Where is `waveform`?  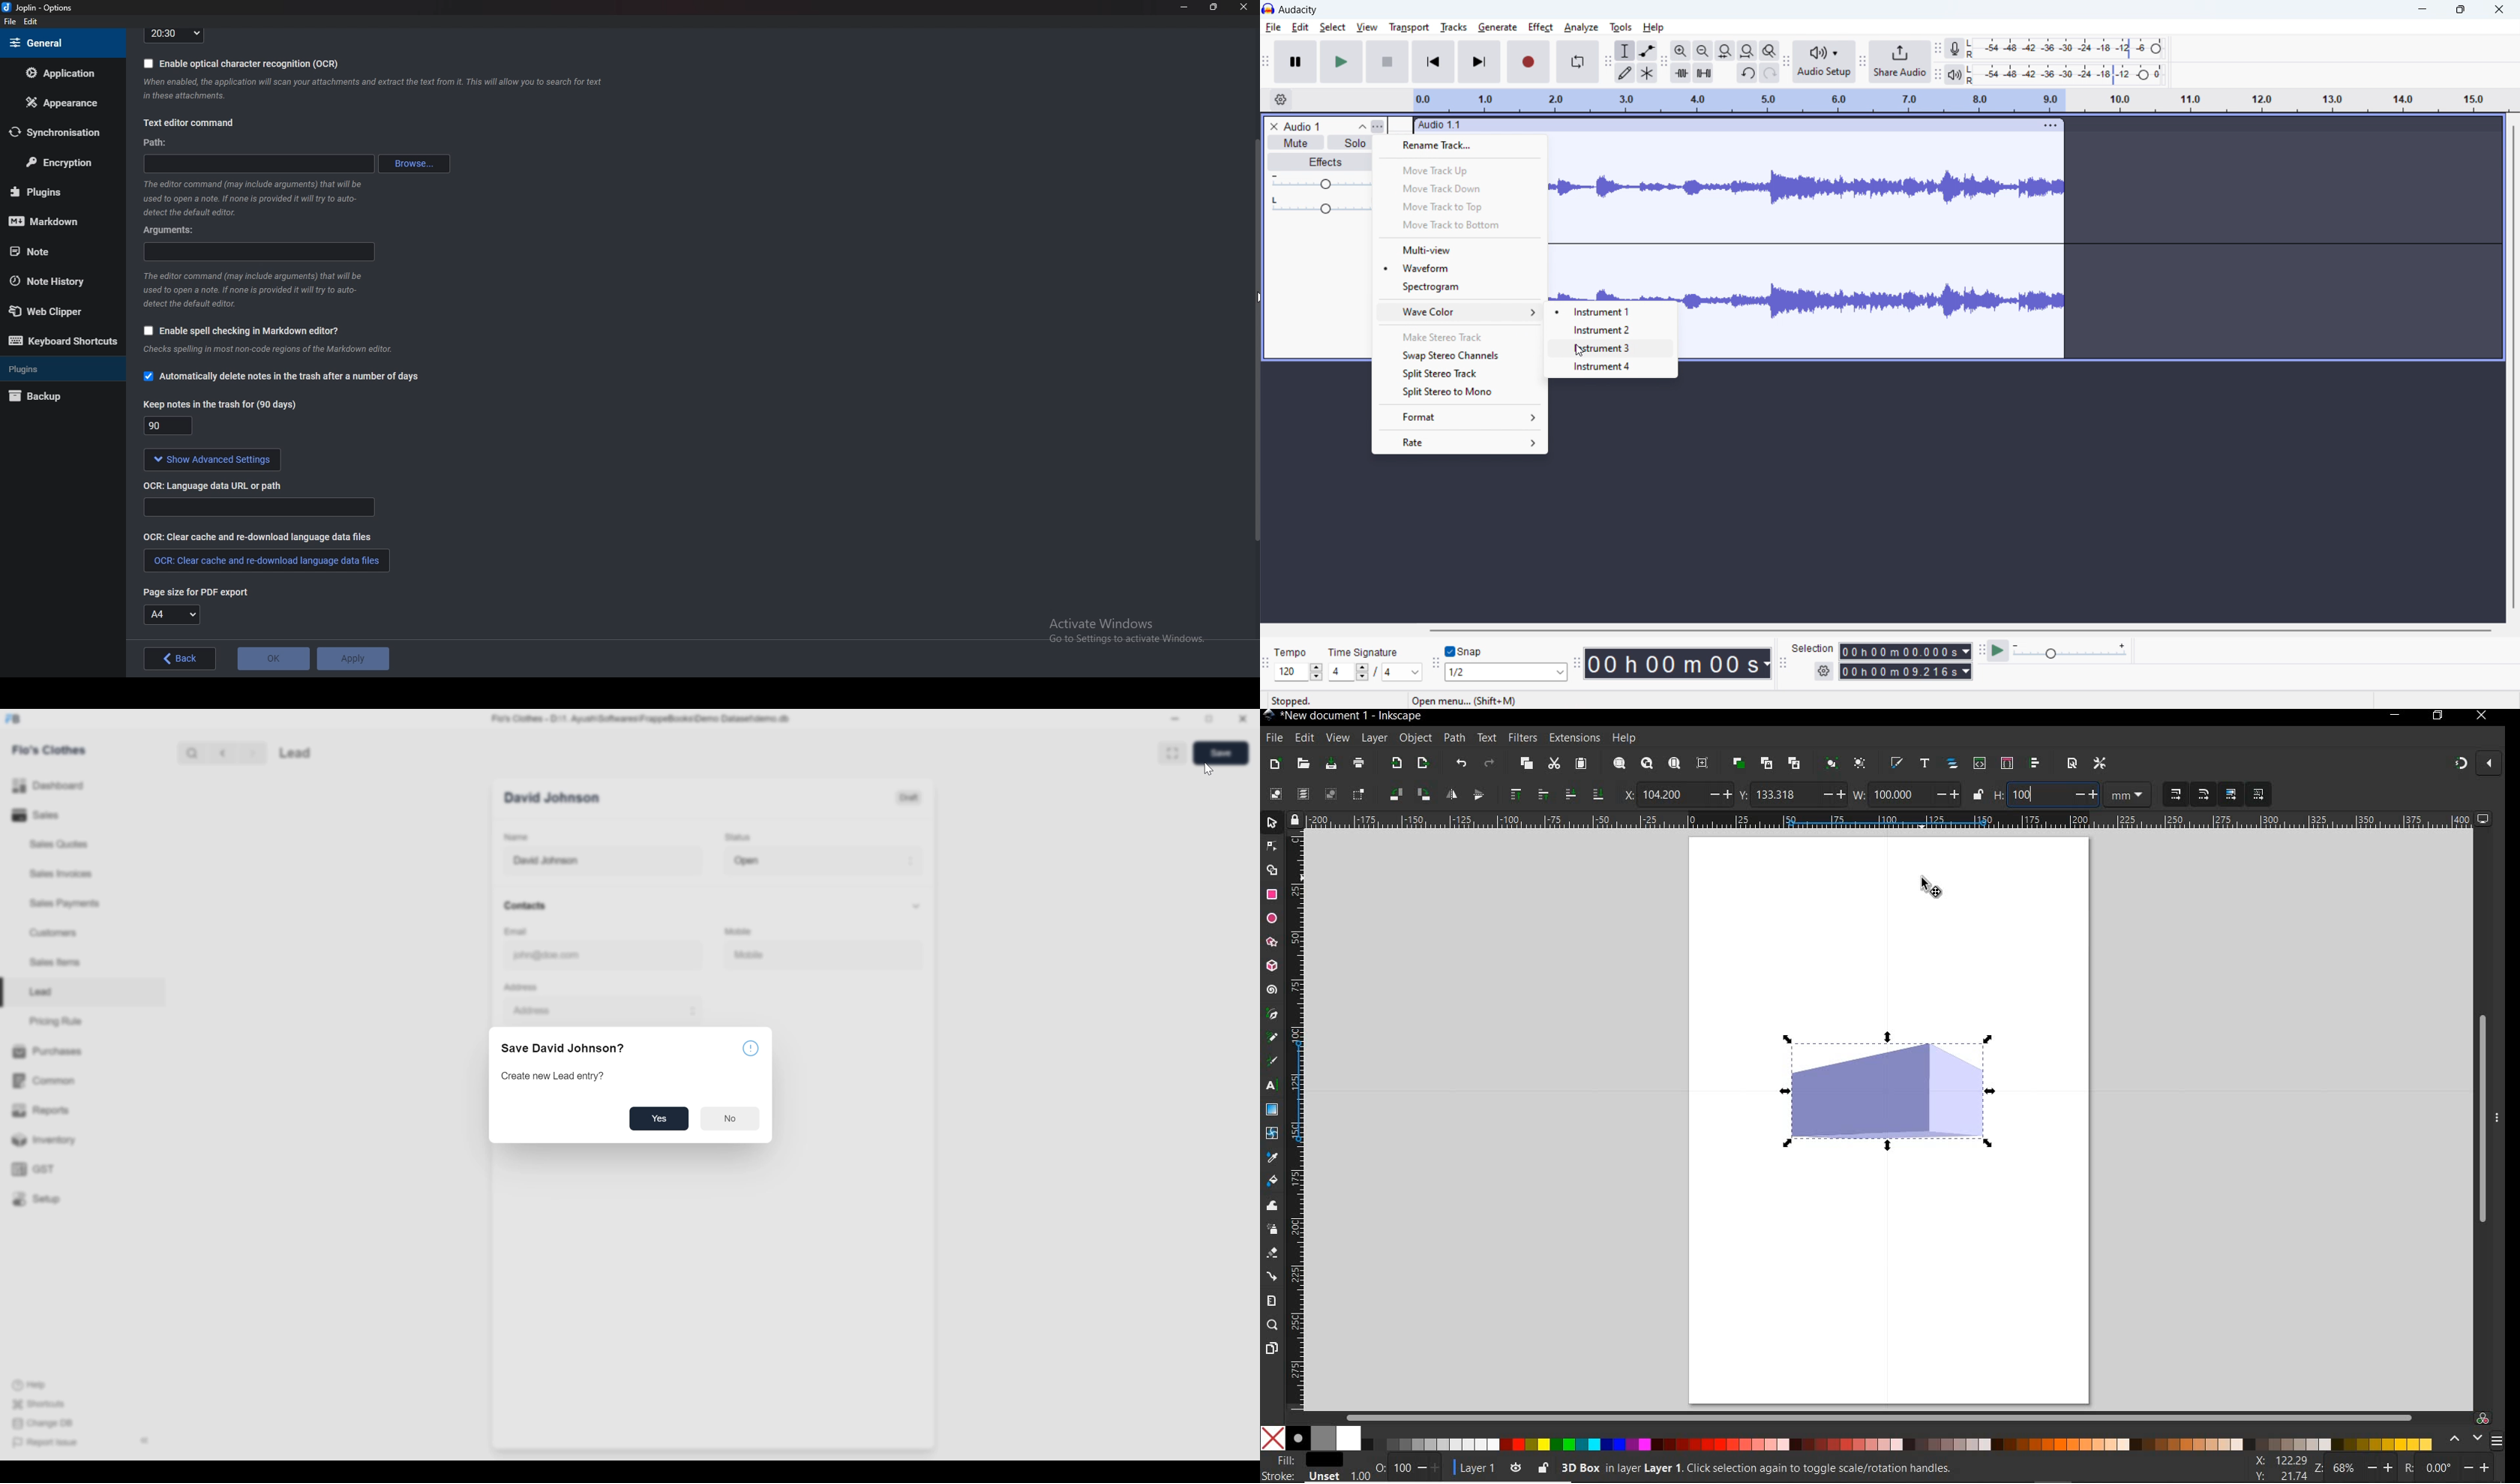
waveform is located at coordinates (1460, 268).